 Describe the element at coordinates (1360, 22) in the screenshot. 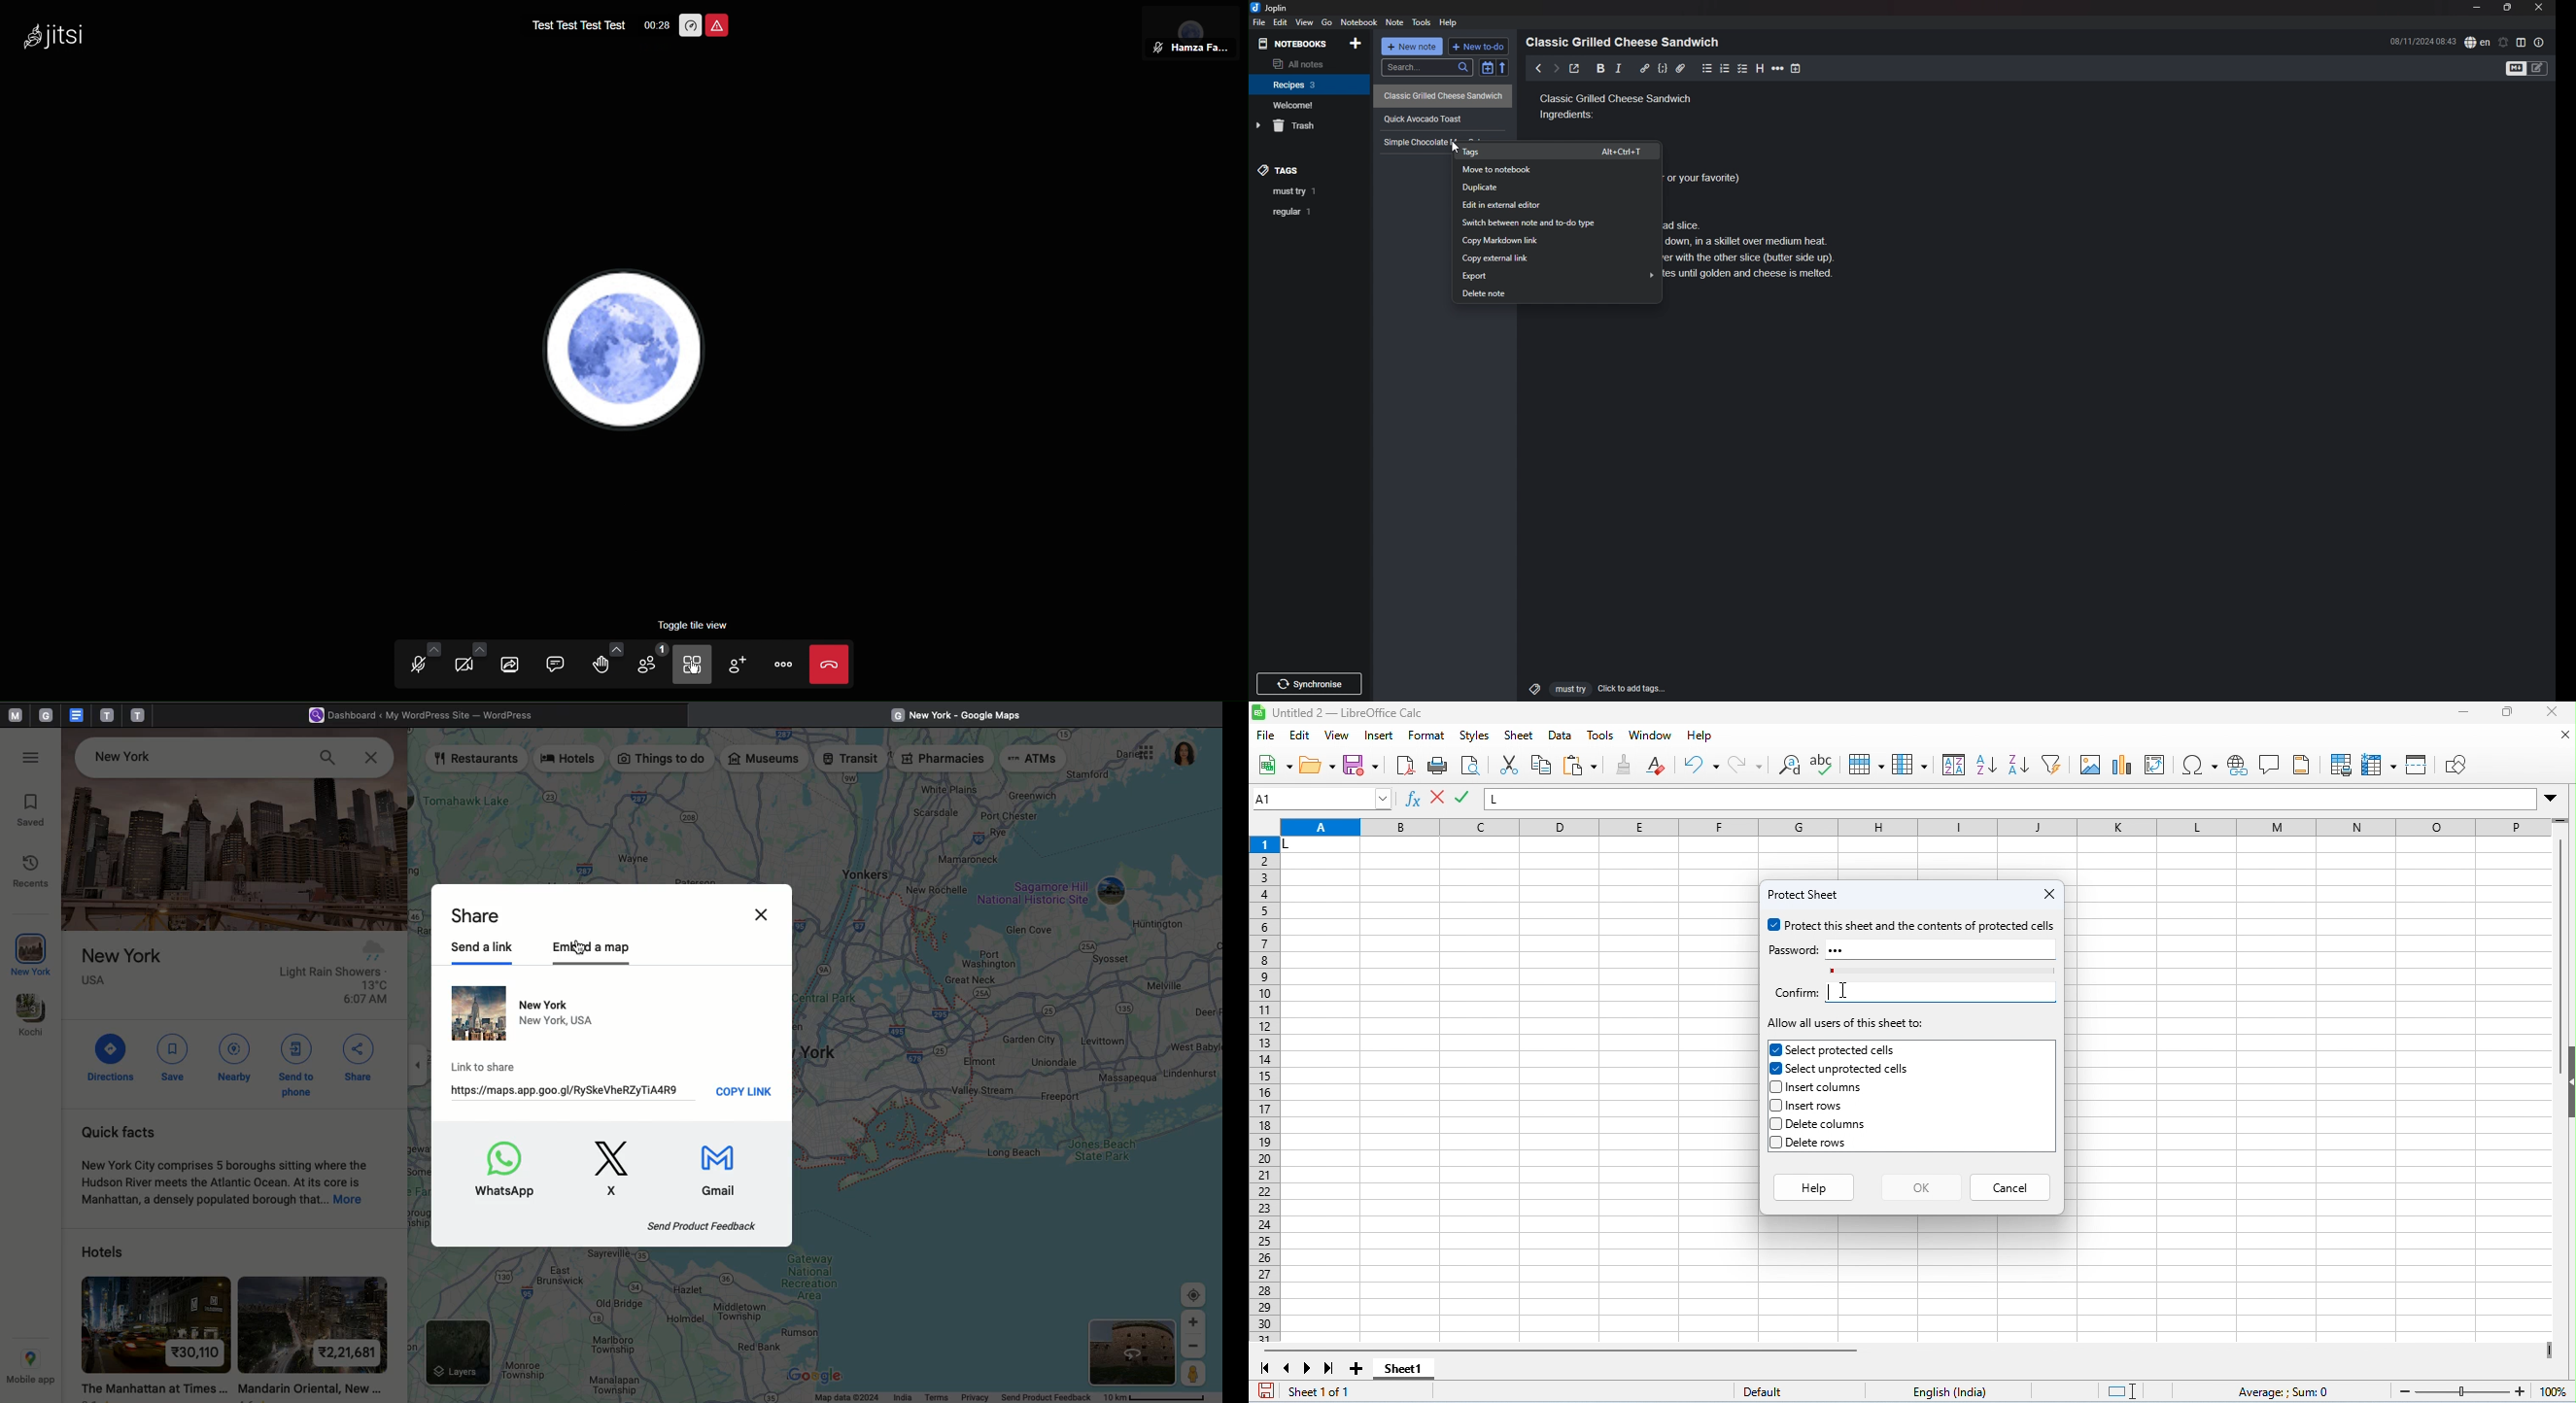

I see `notebook` at that location.